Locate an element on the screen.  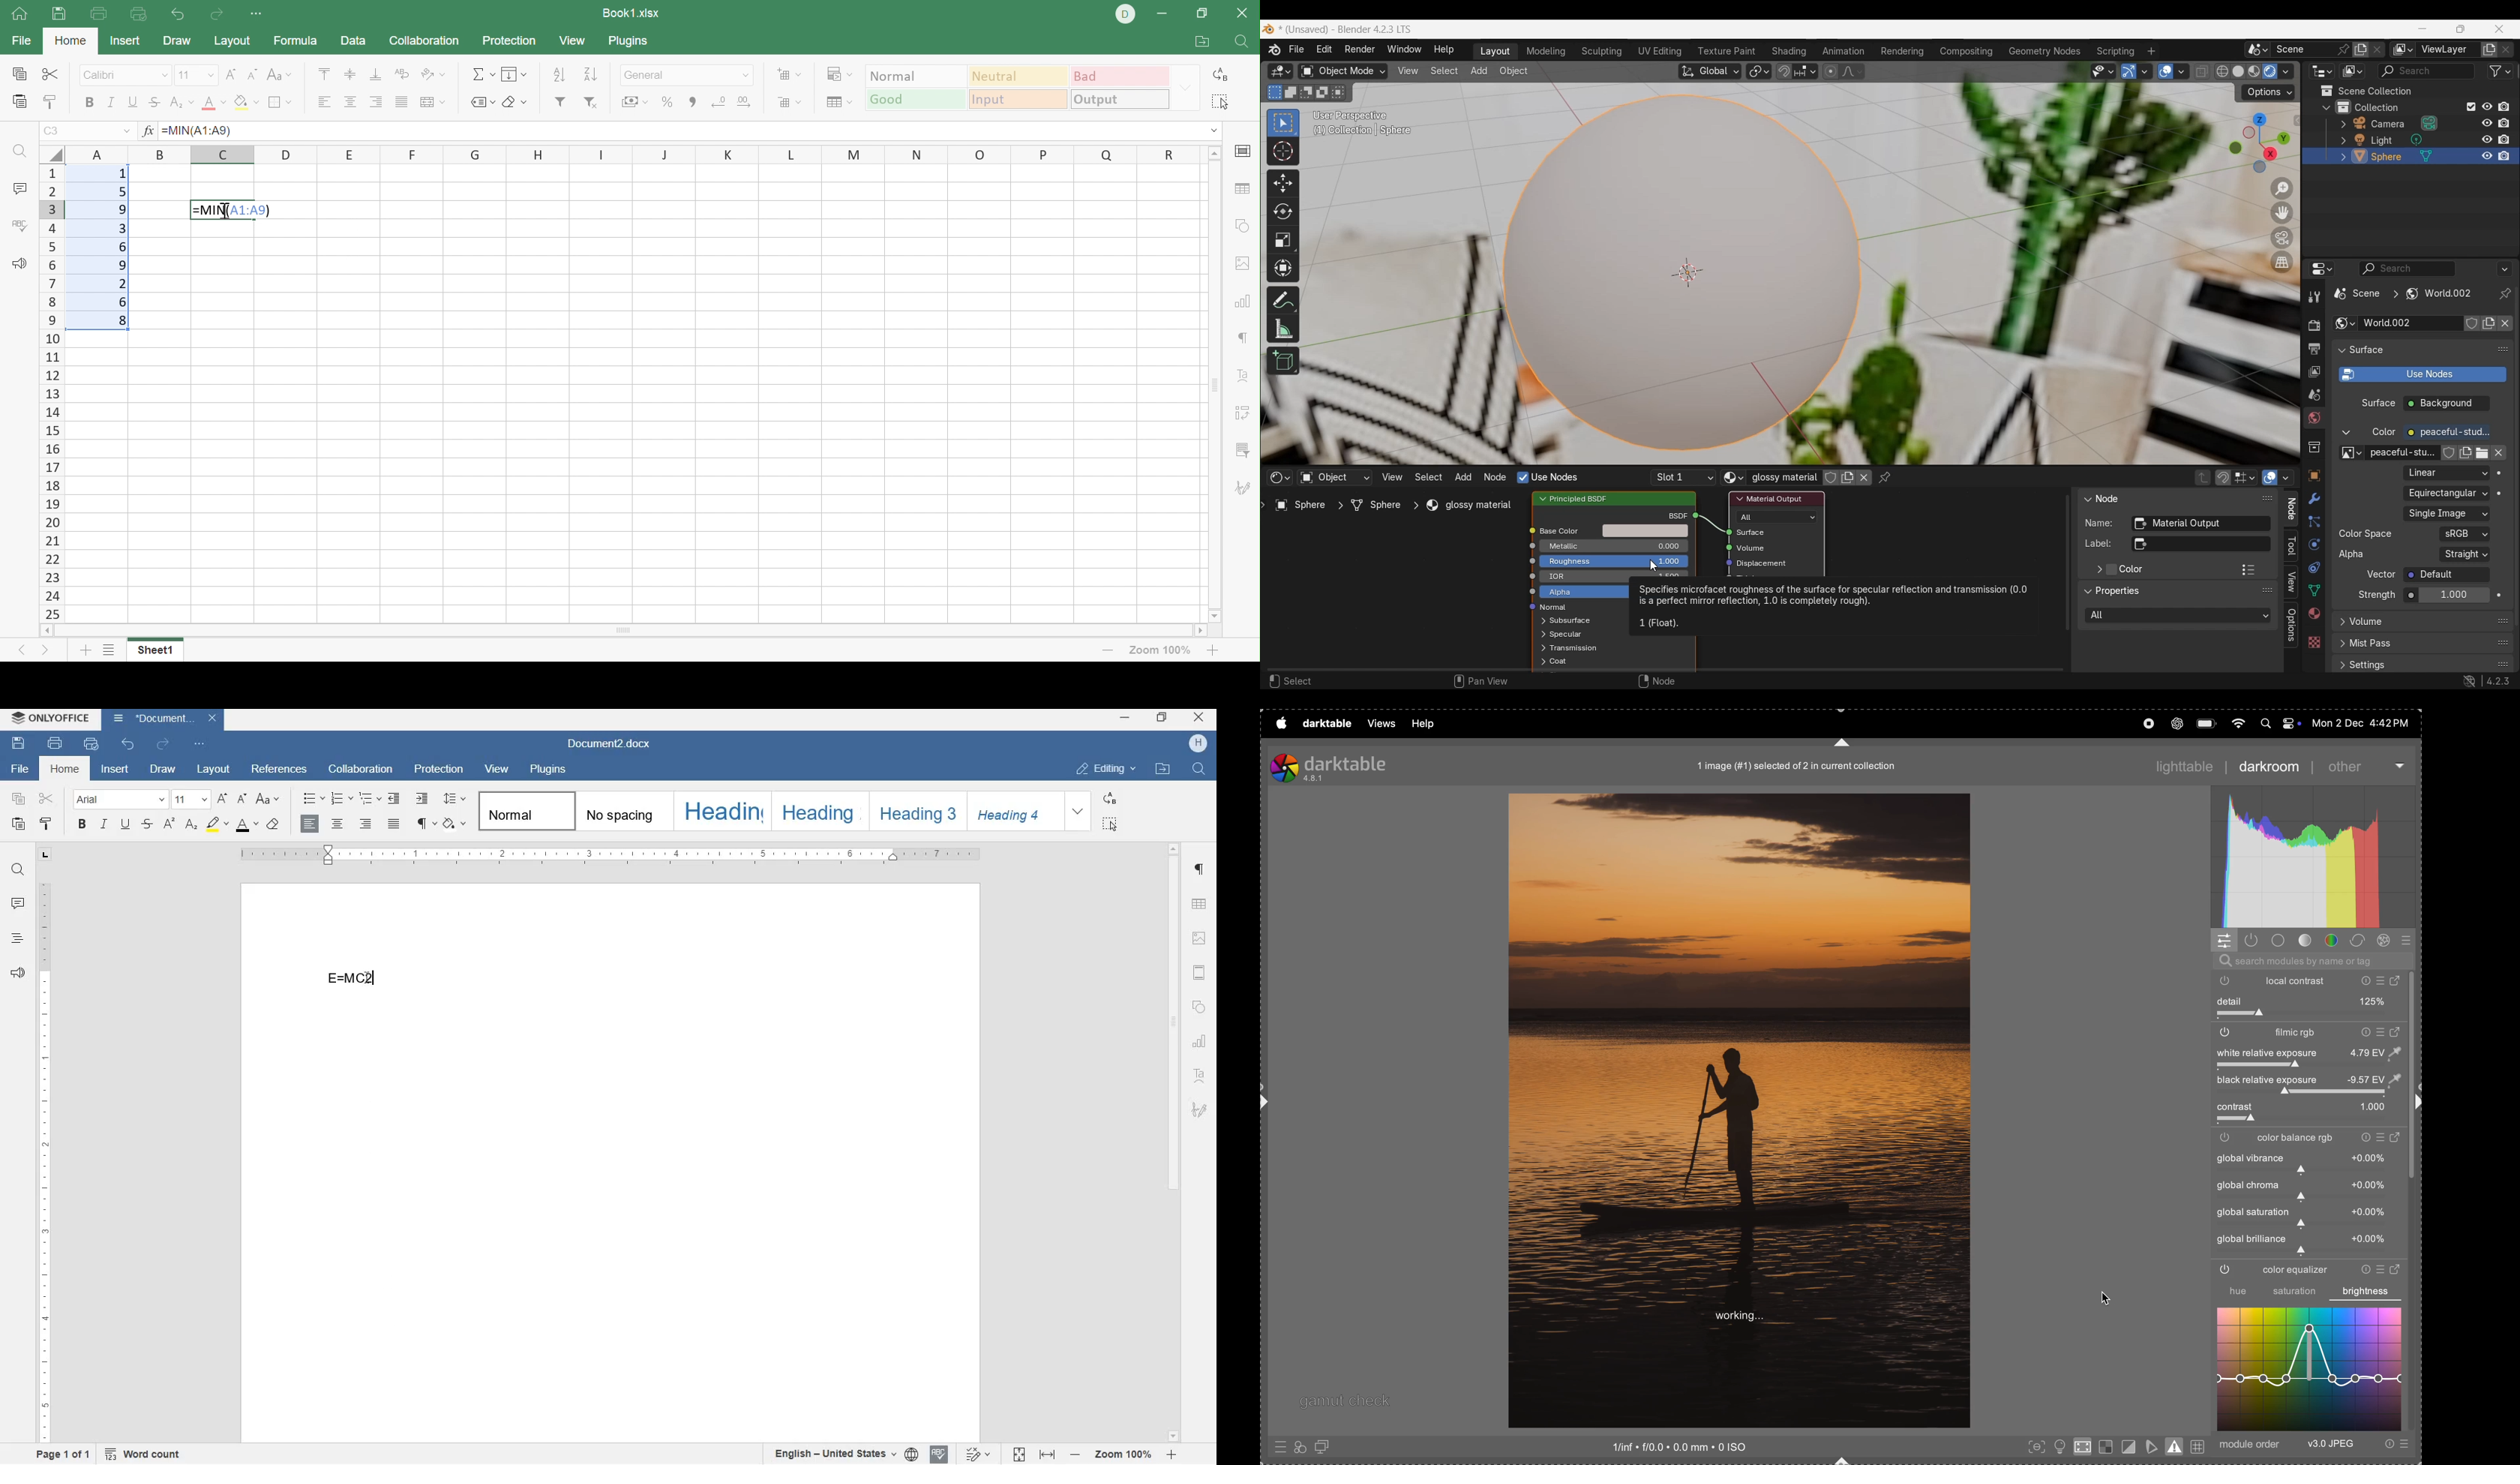
Paragraph settings is located at coordinates (1245, 338).